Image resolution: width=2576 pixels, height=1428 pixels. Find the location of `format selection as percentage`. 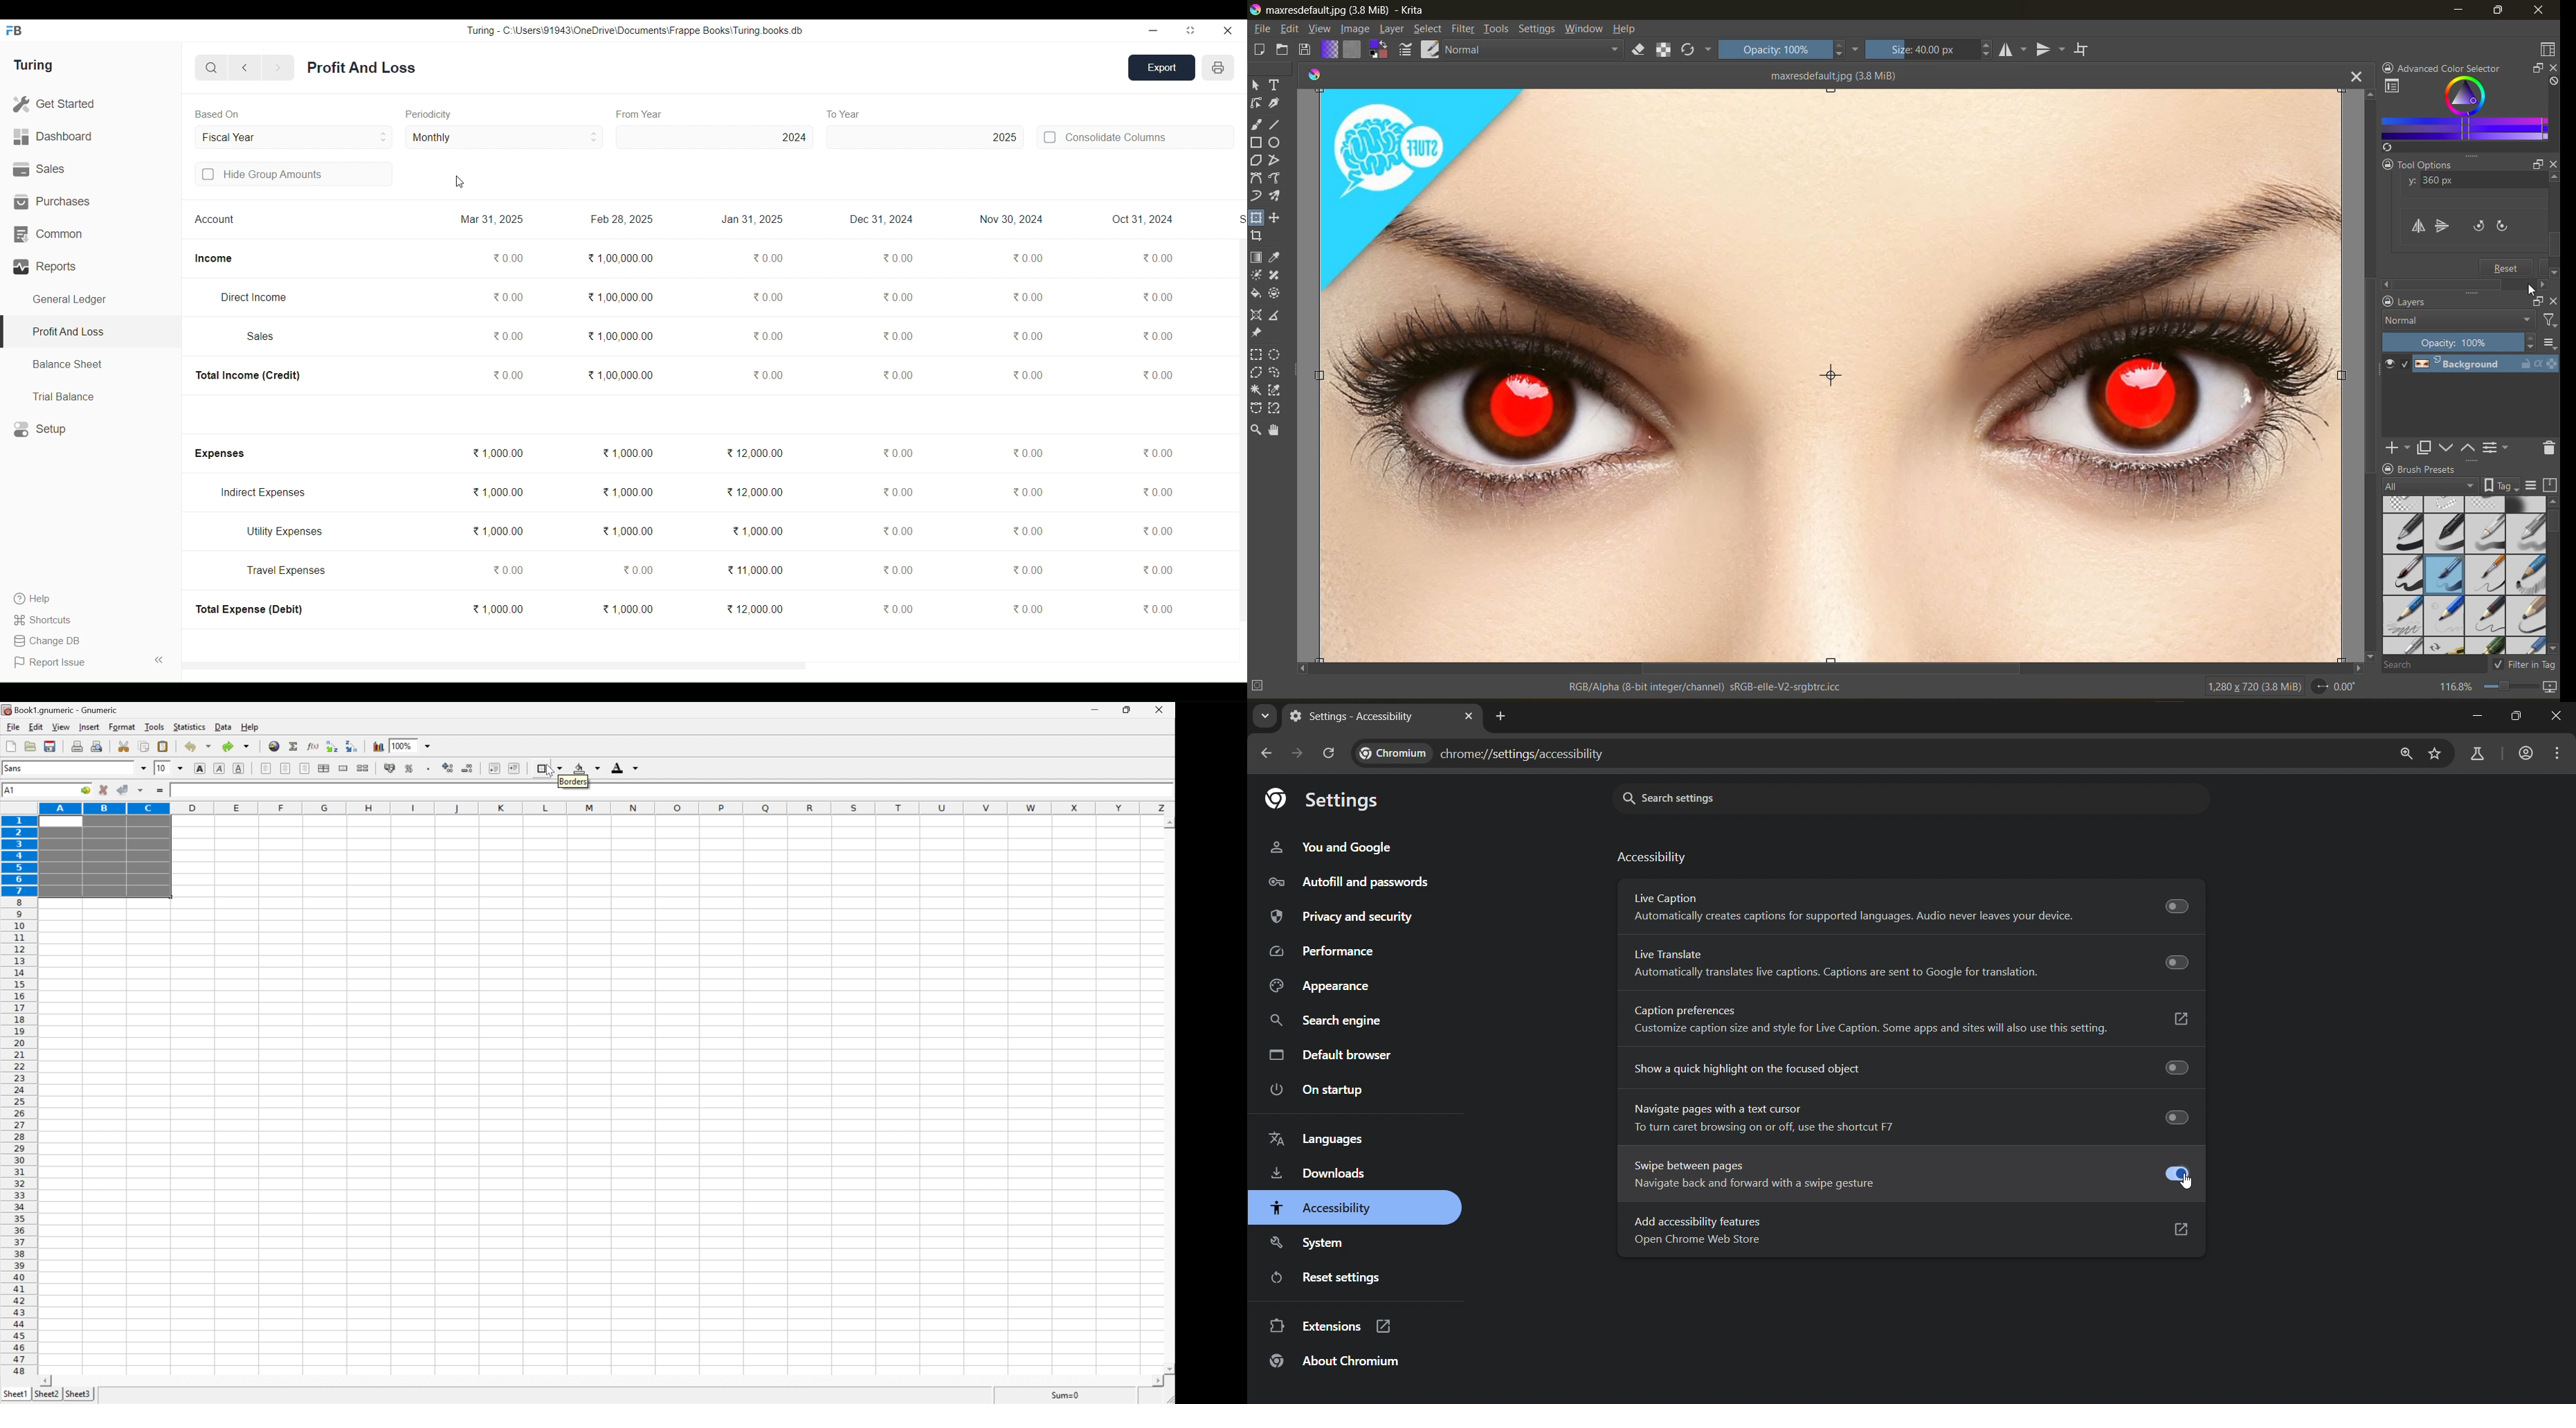

format selection as percentage is located at coordinates (410, 768).